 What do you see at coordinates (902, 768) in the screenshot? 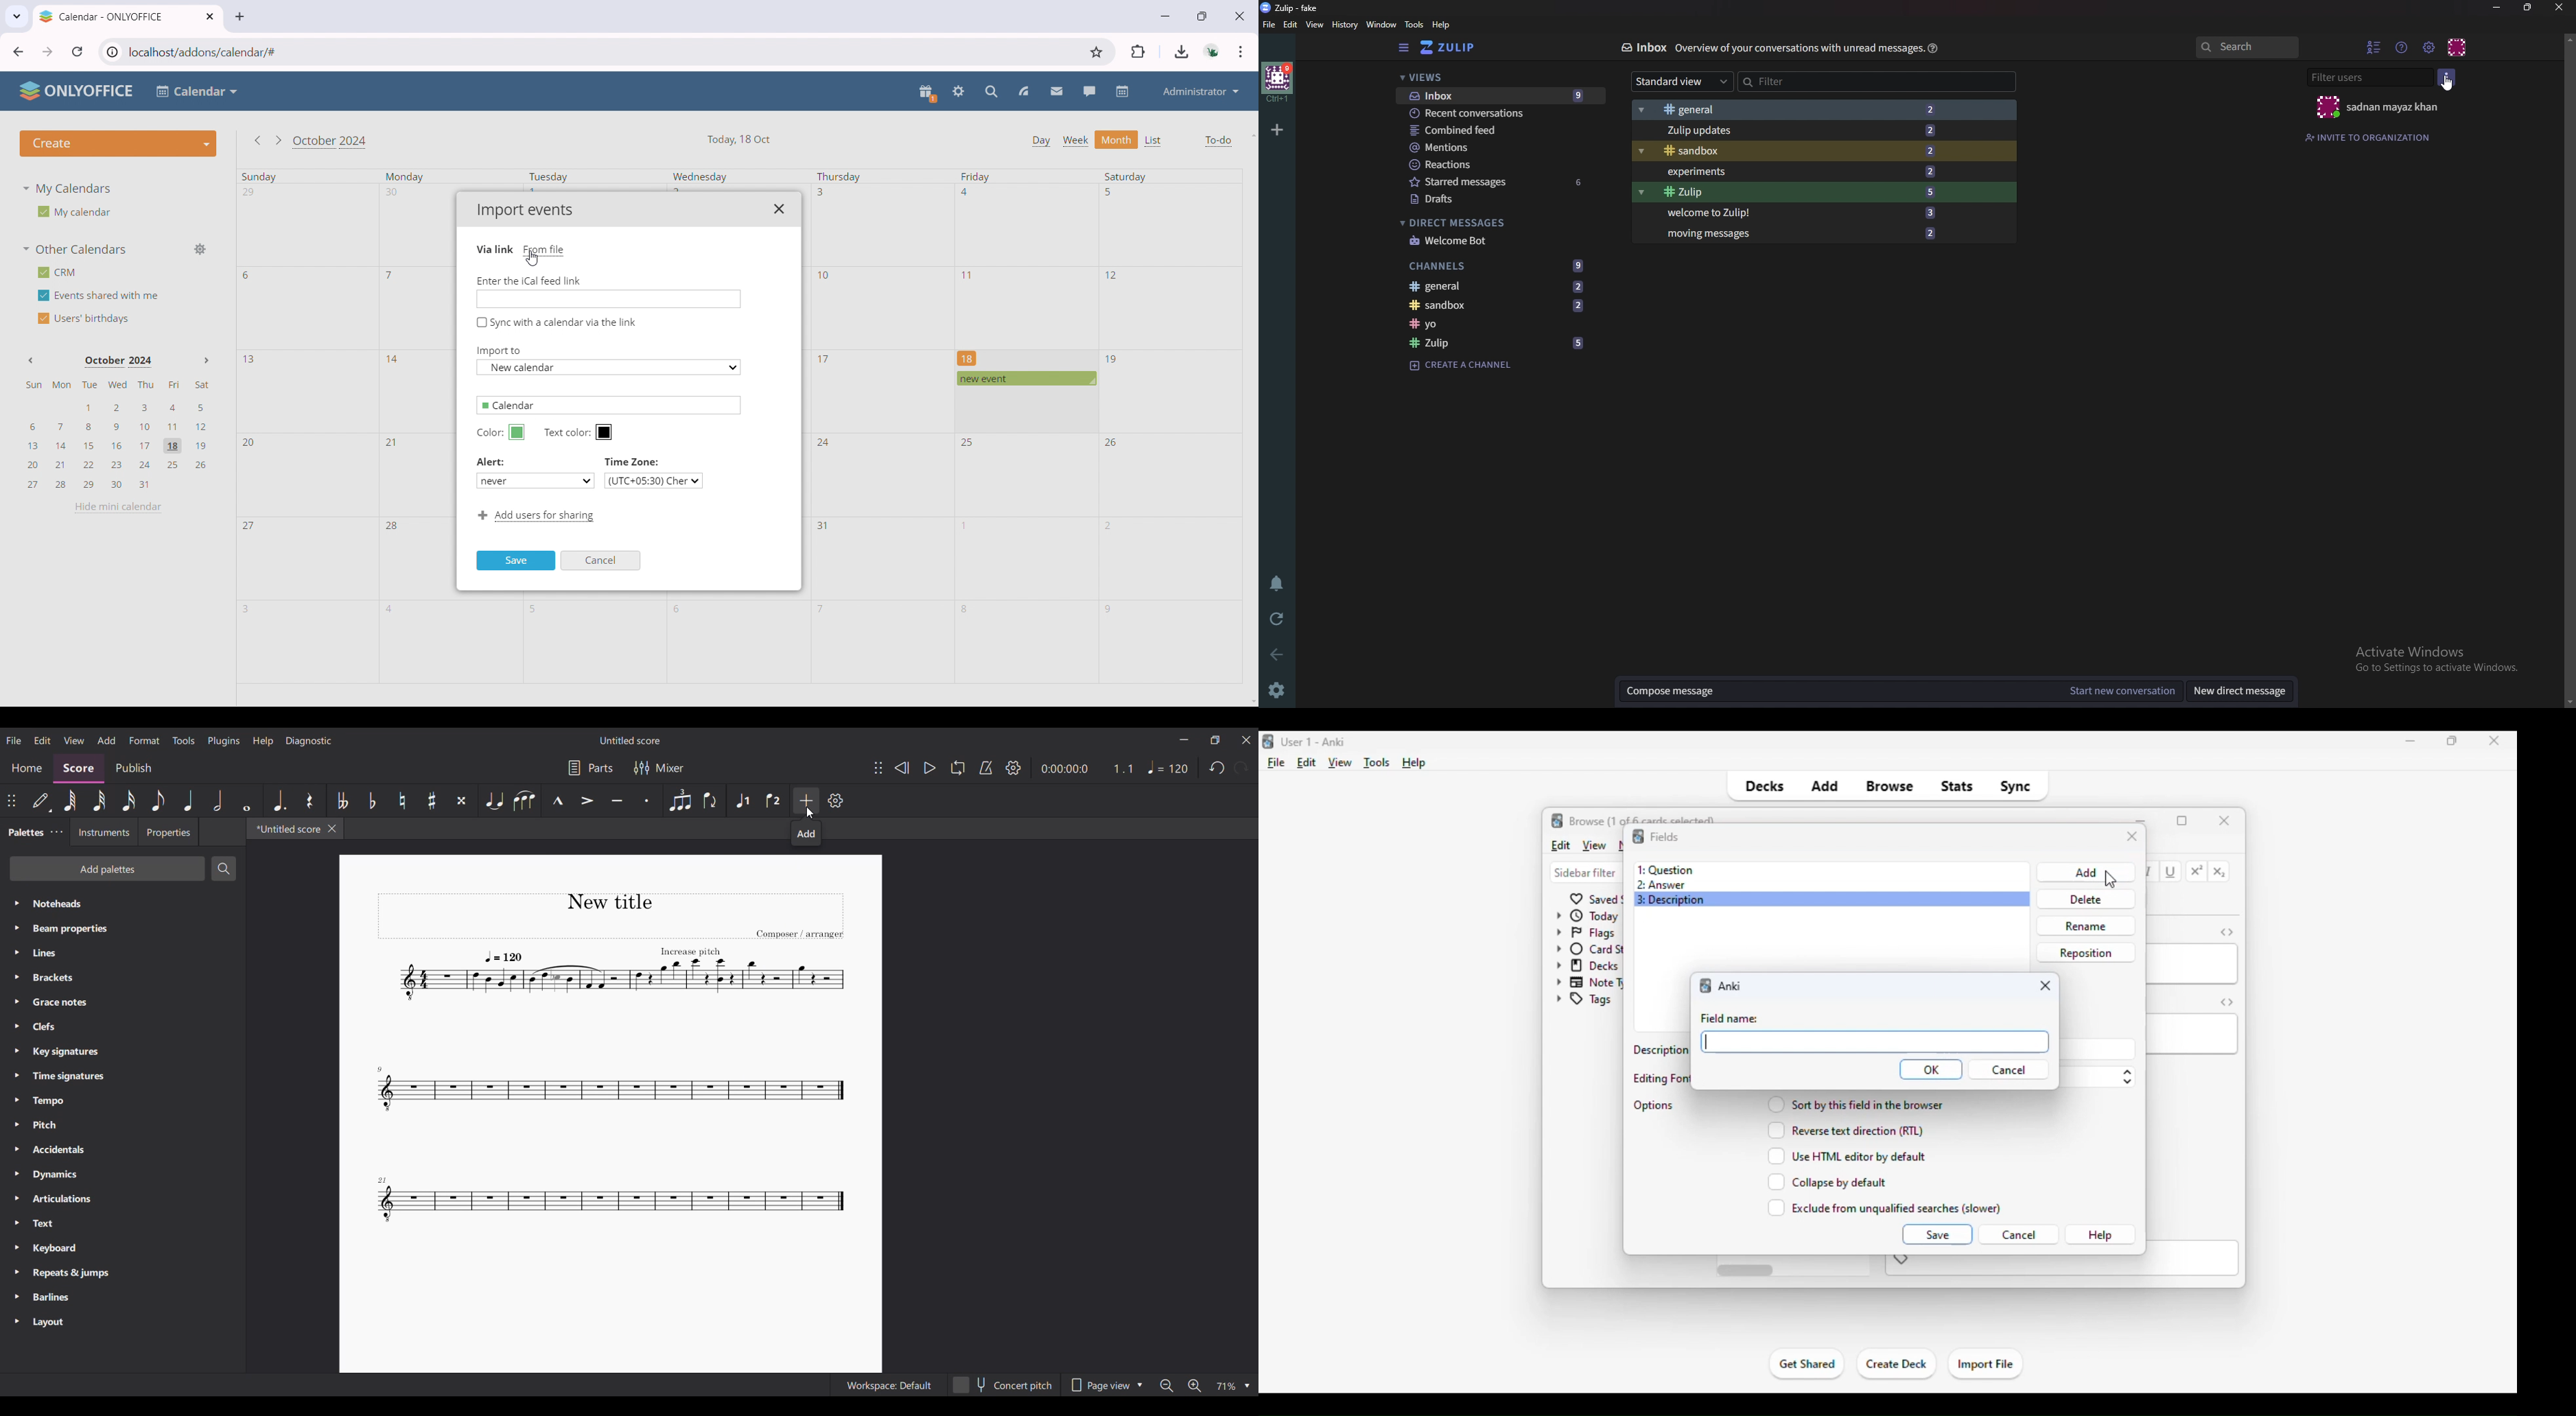
I see `Rewind` at bounding box center [902, 768].